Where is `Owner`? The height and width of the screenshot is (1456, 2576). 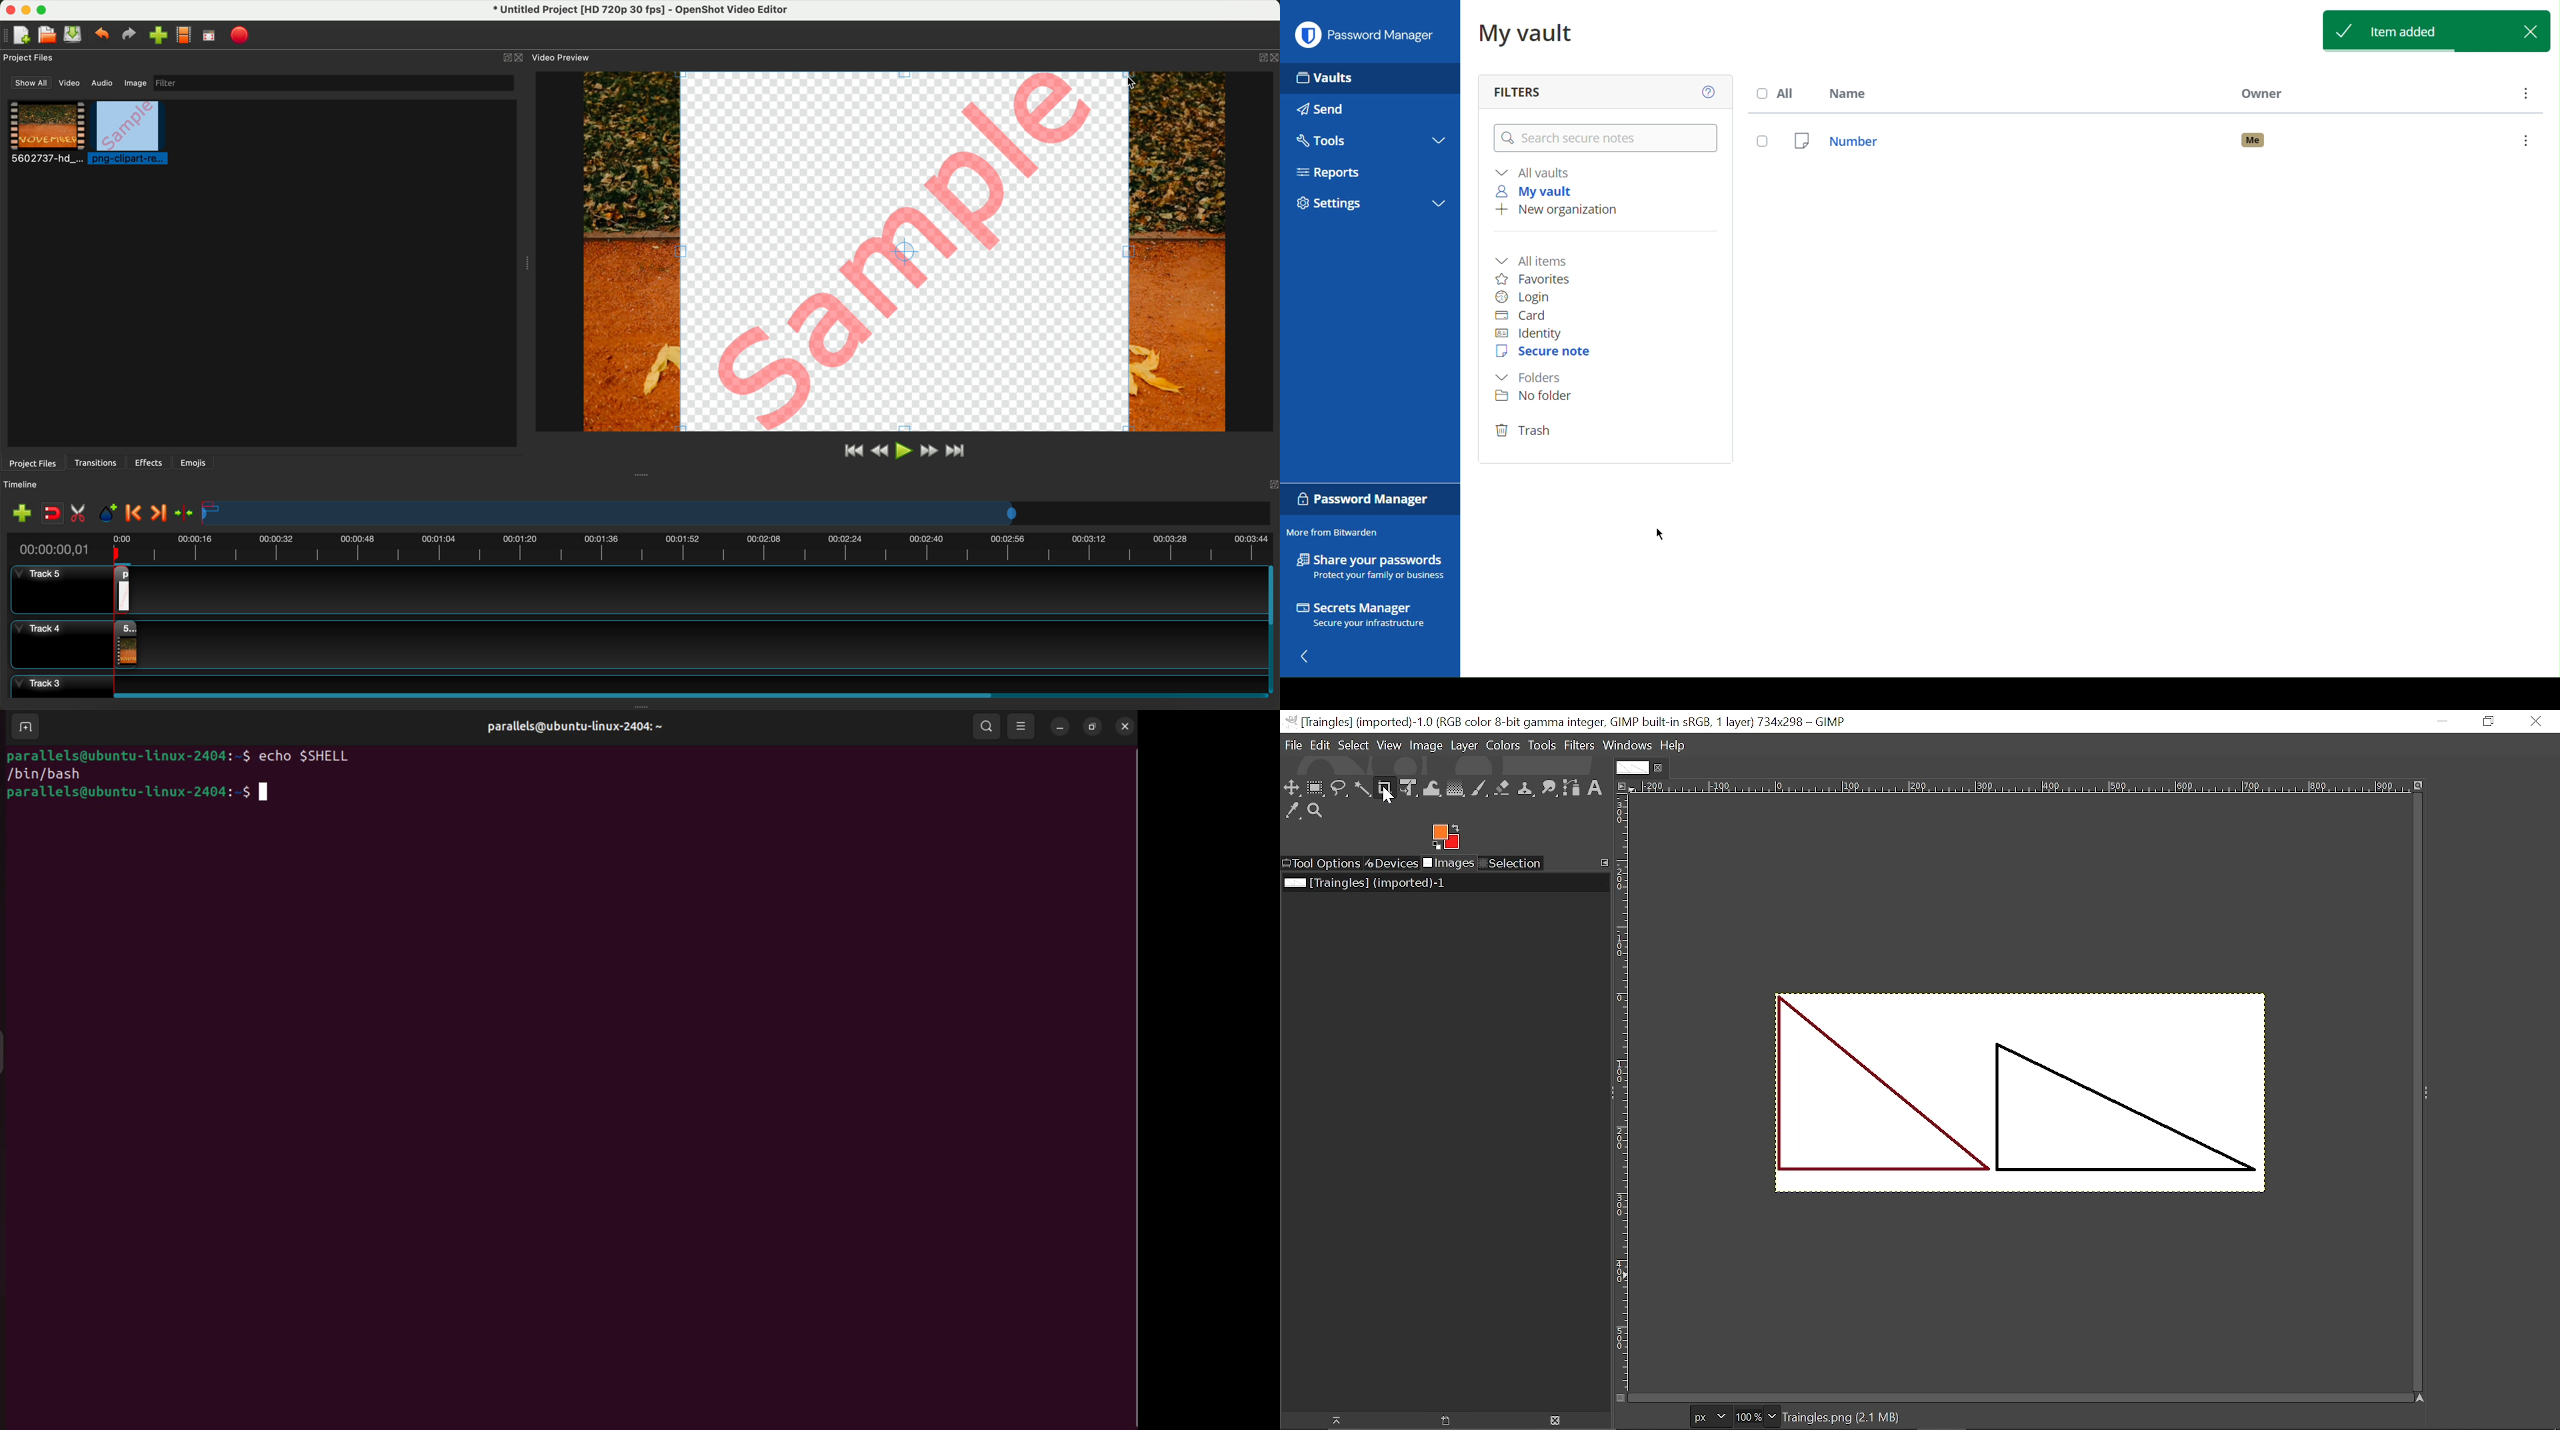
Owner is located at coordinates (2261, 95).